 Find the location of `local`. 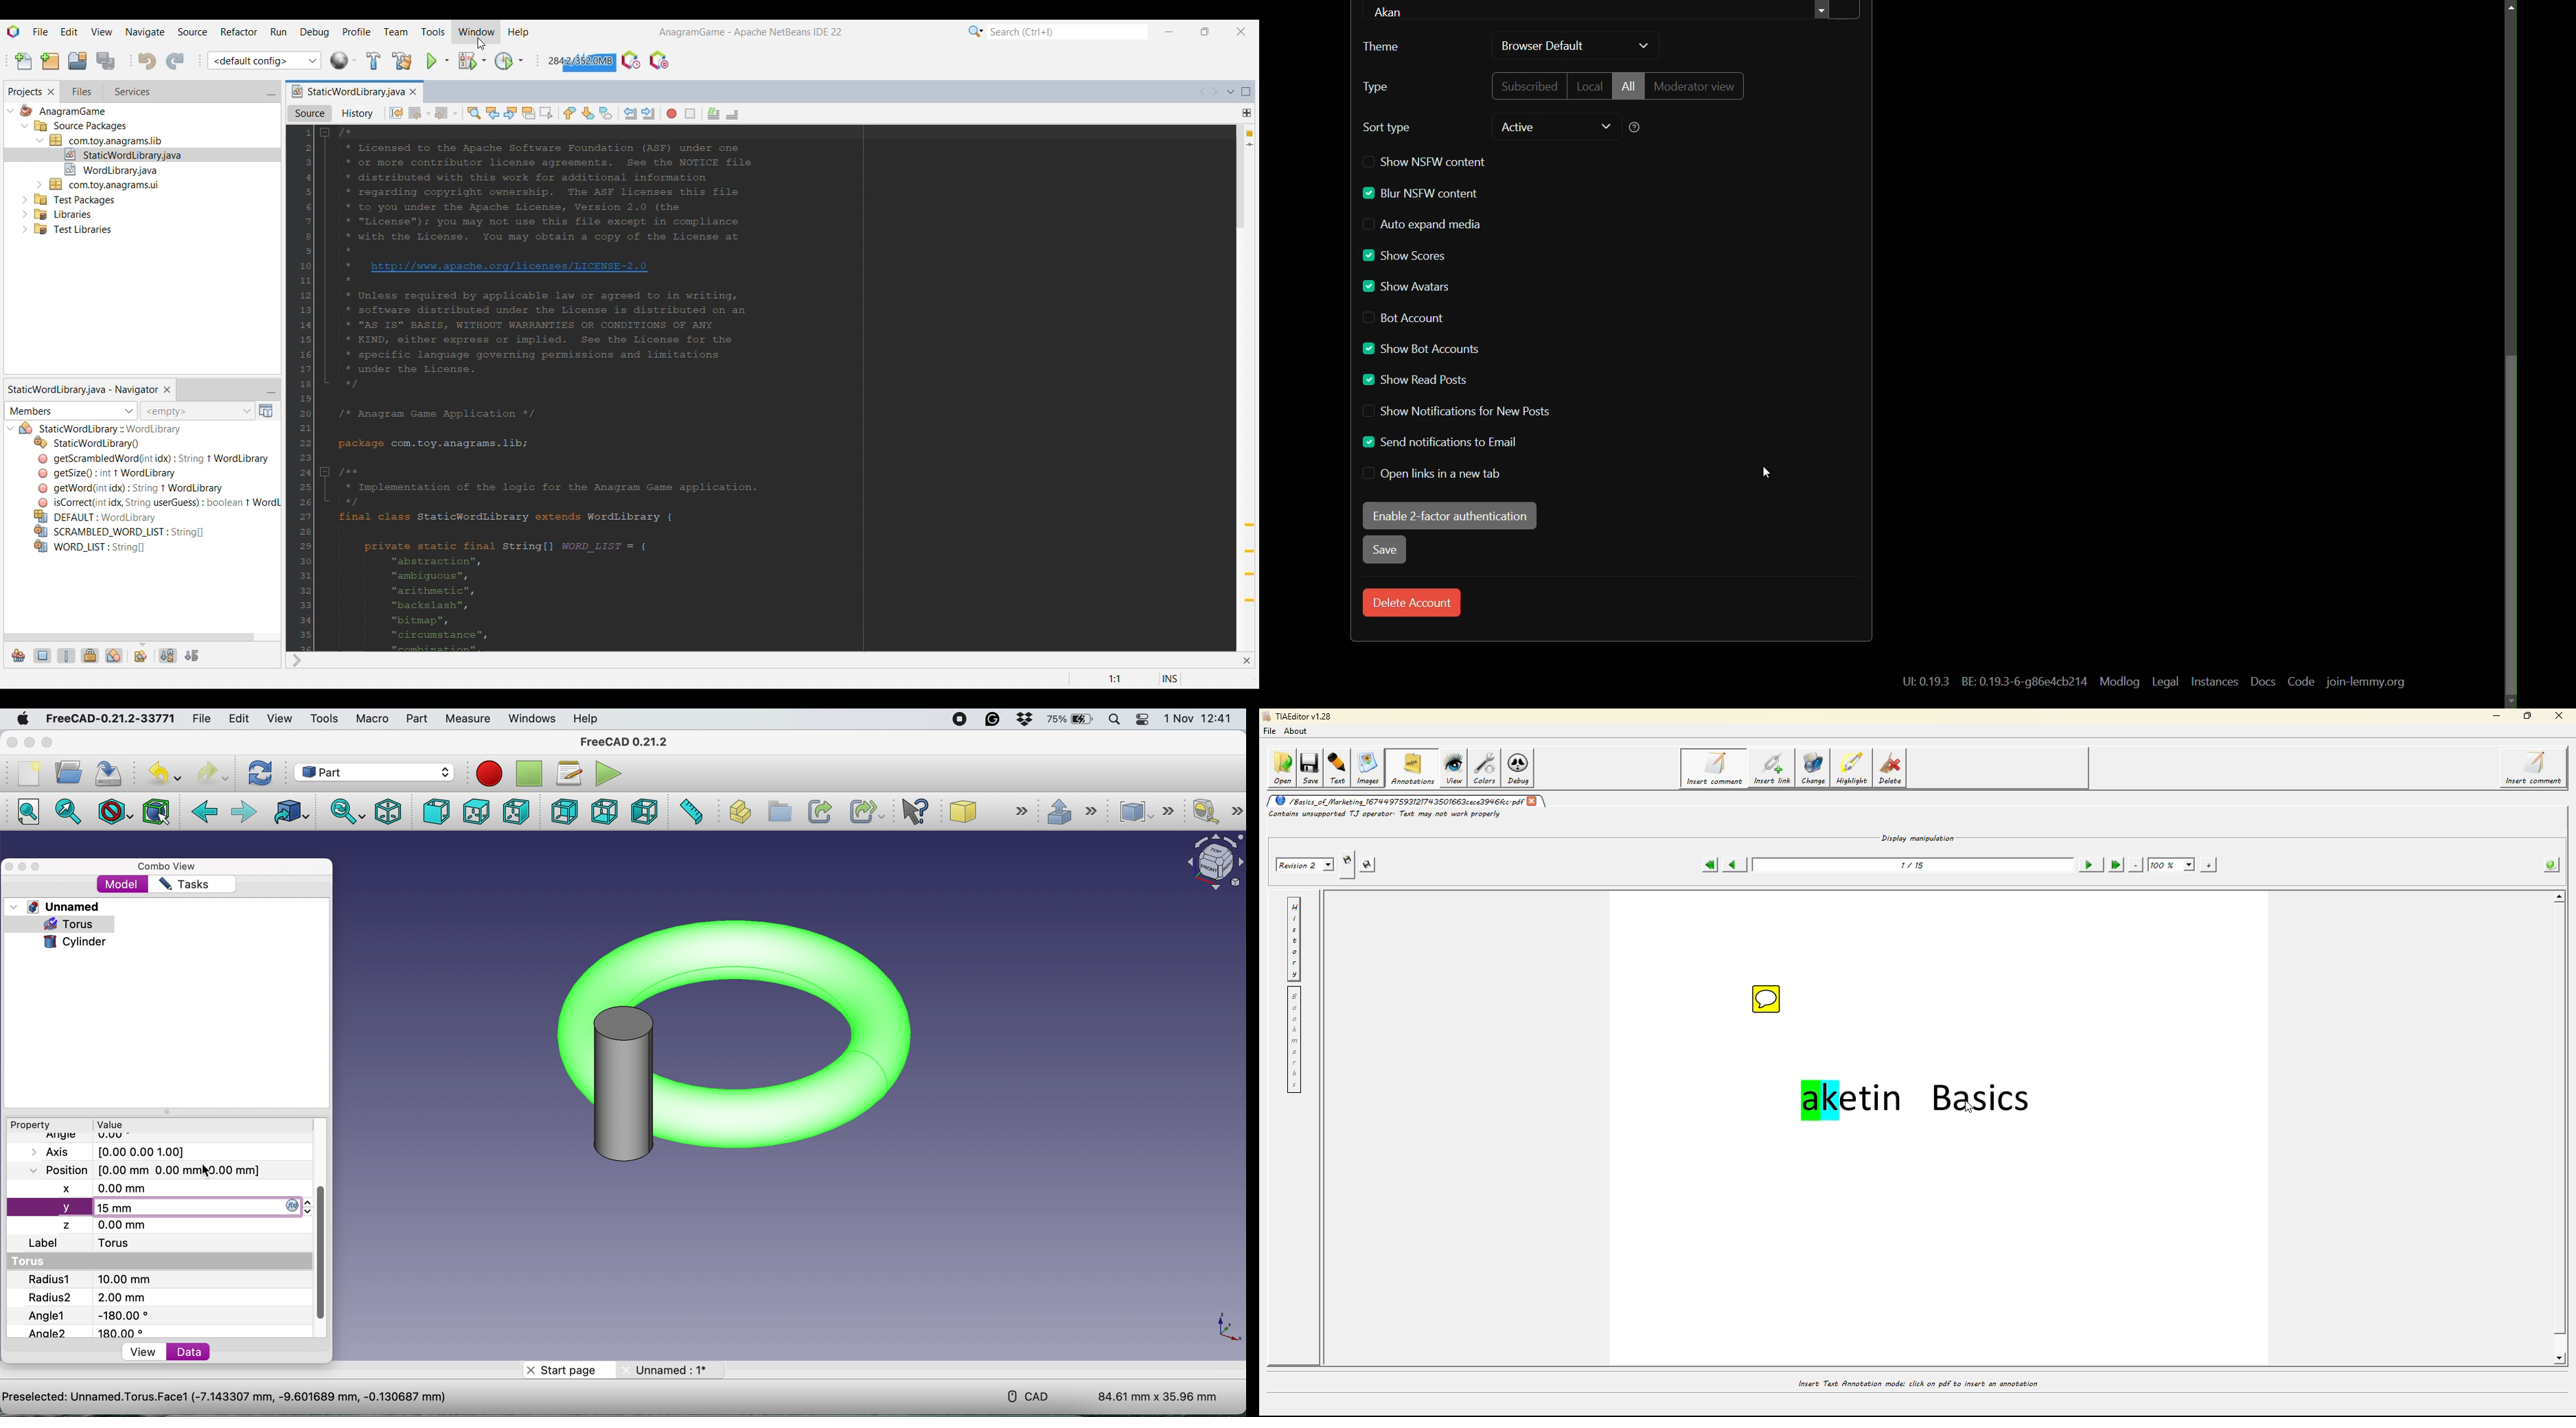

local is located at coordinates (1589, 87).